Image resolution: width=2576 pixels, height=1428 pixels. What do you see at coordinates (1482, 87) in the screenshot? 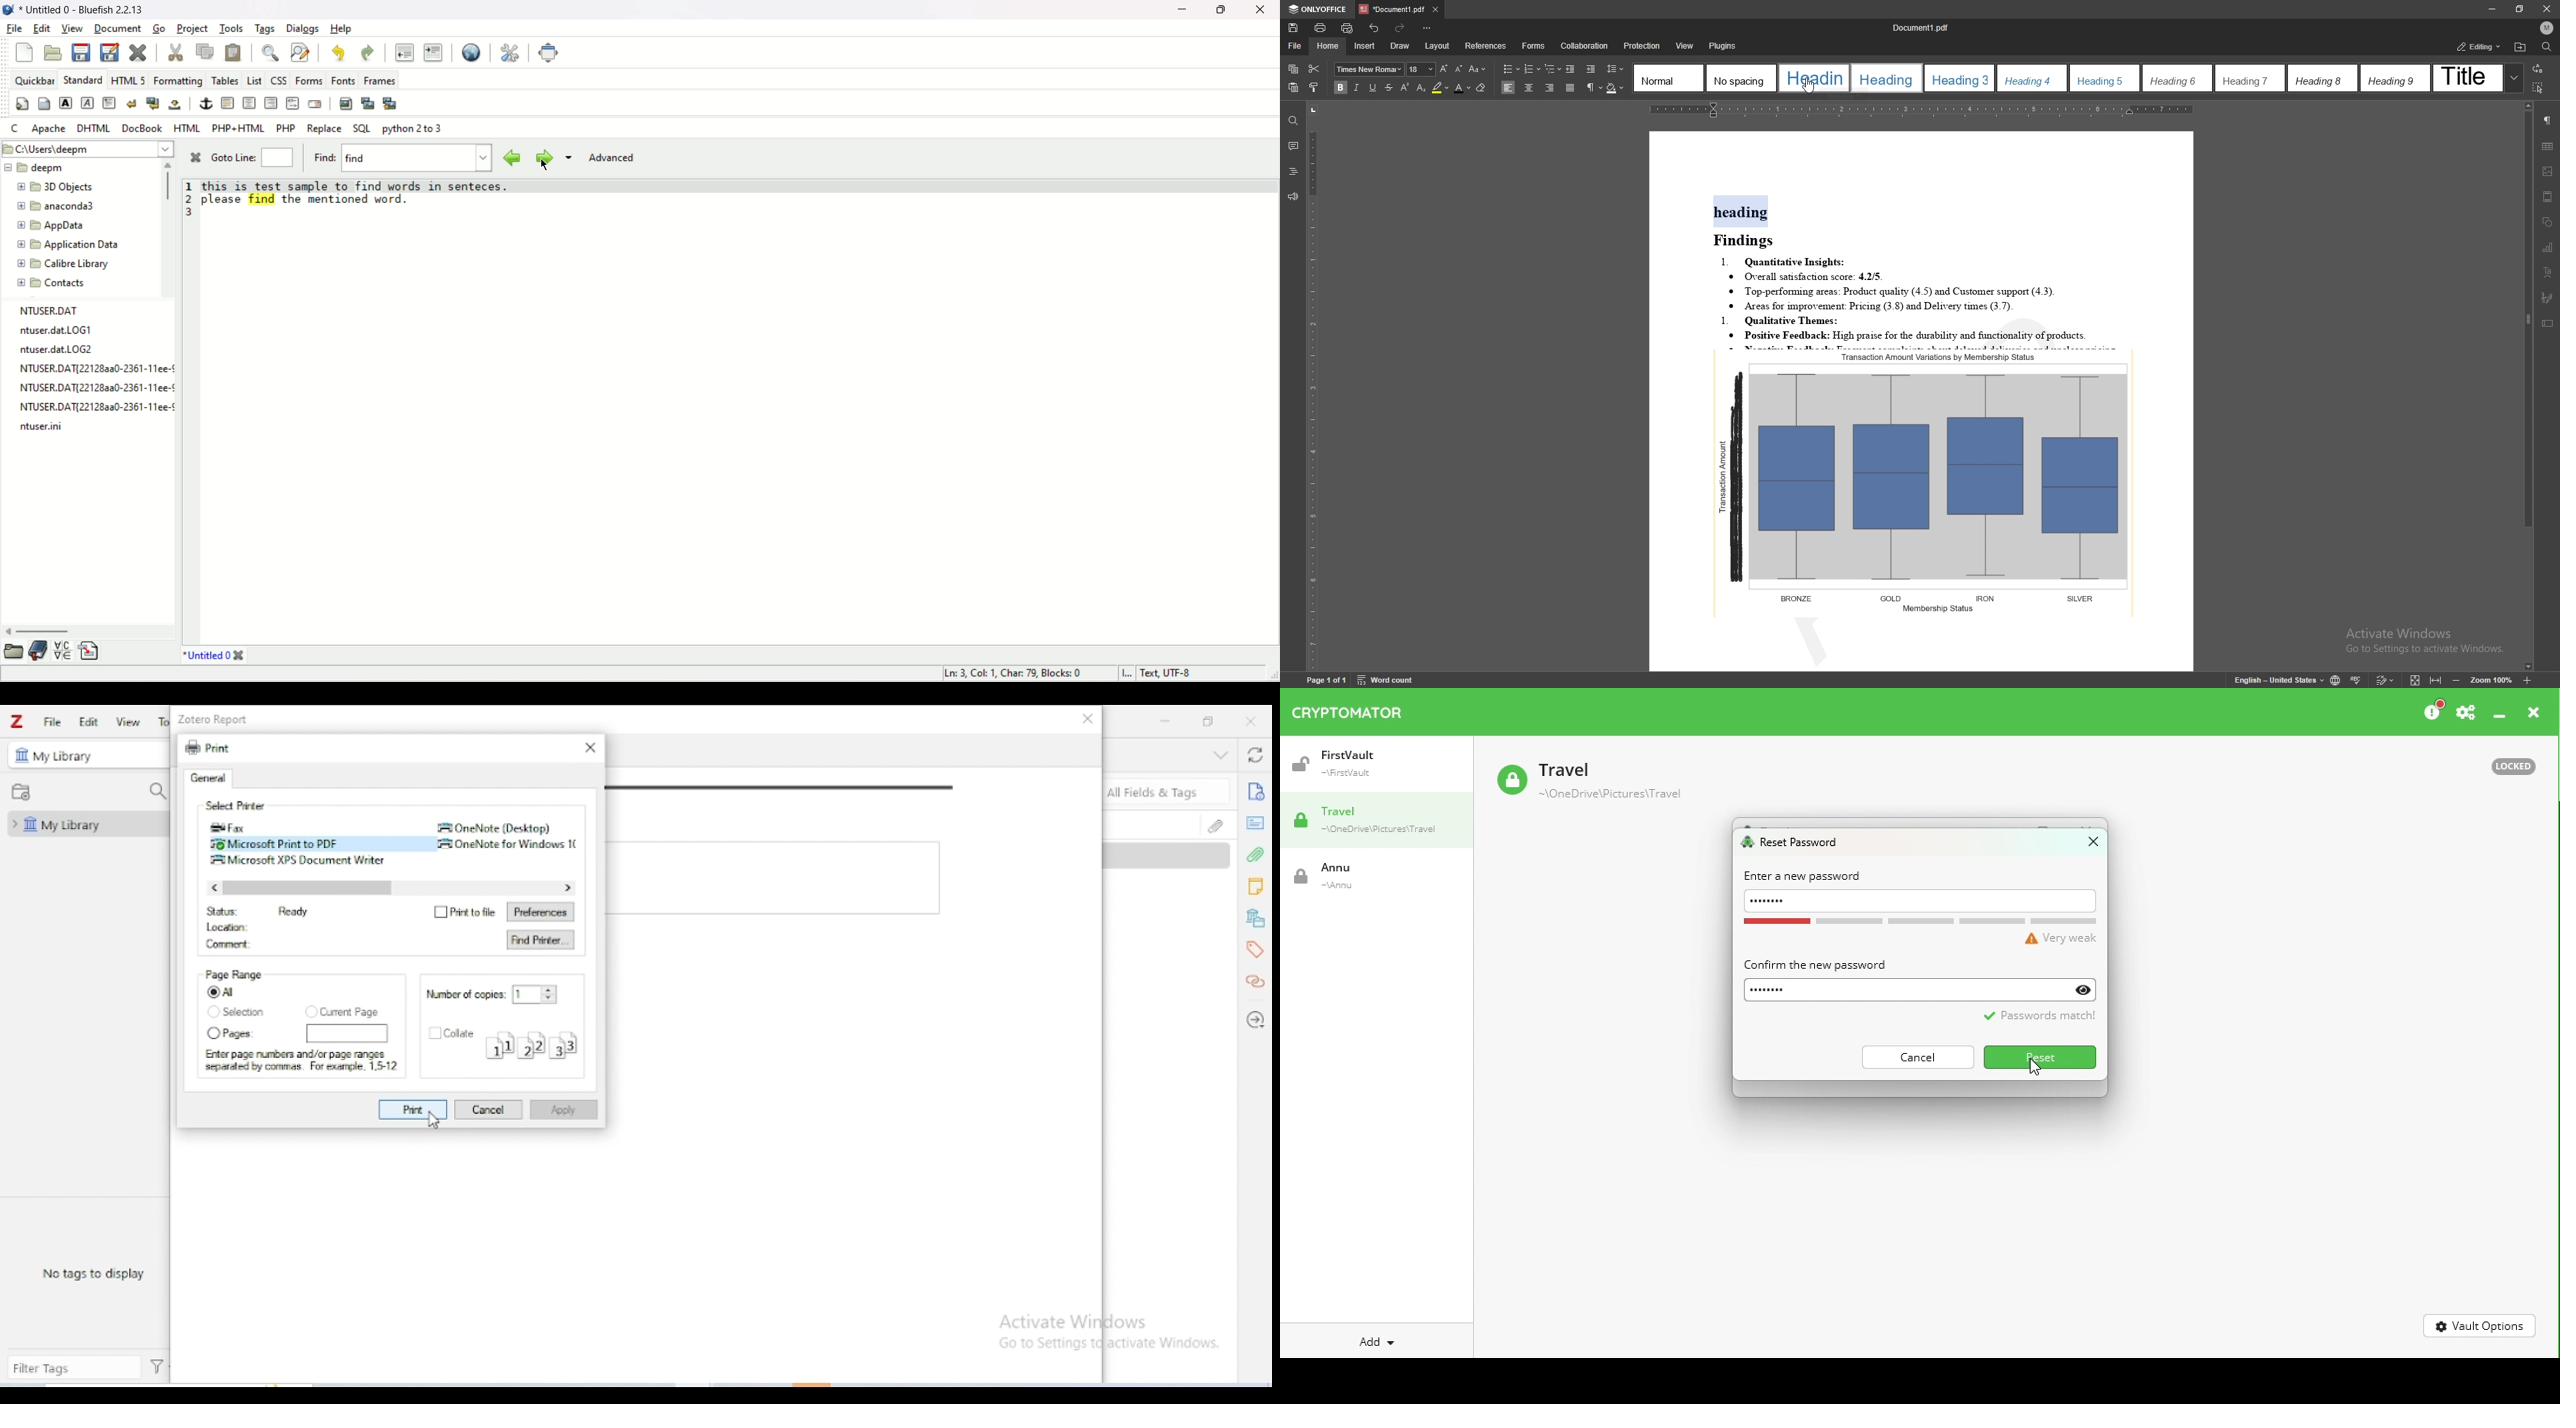
I see `eraser` at bounding box center [1482, 87].